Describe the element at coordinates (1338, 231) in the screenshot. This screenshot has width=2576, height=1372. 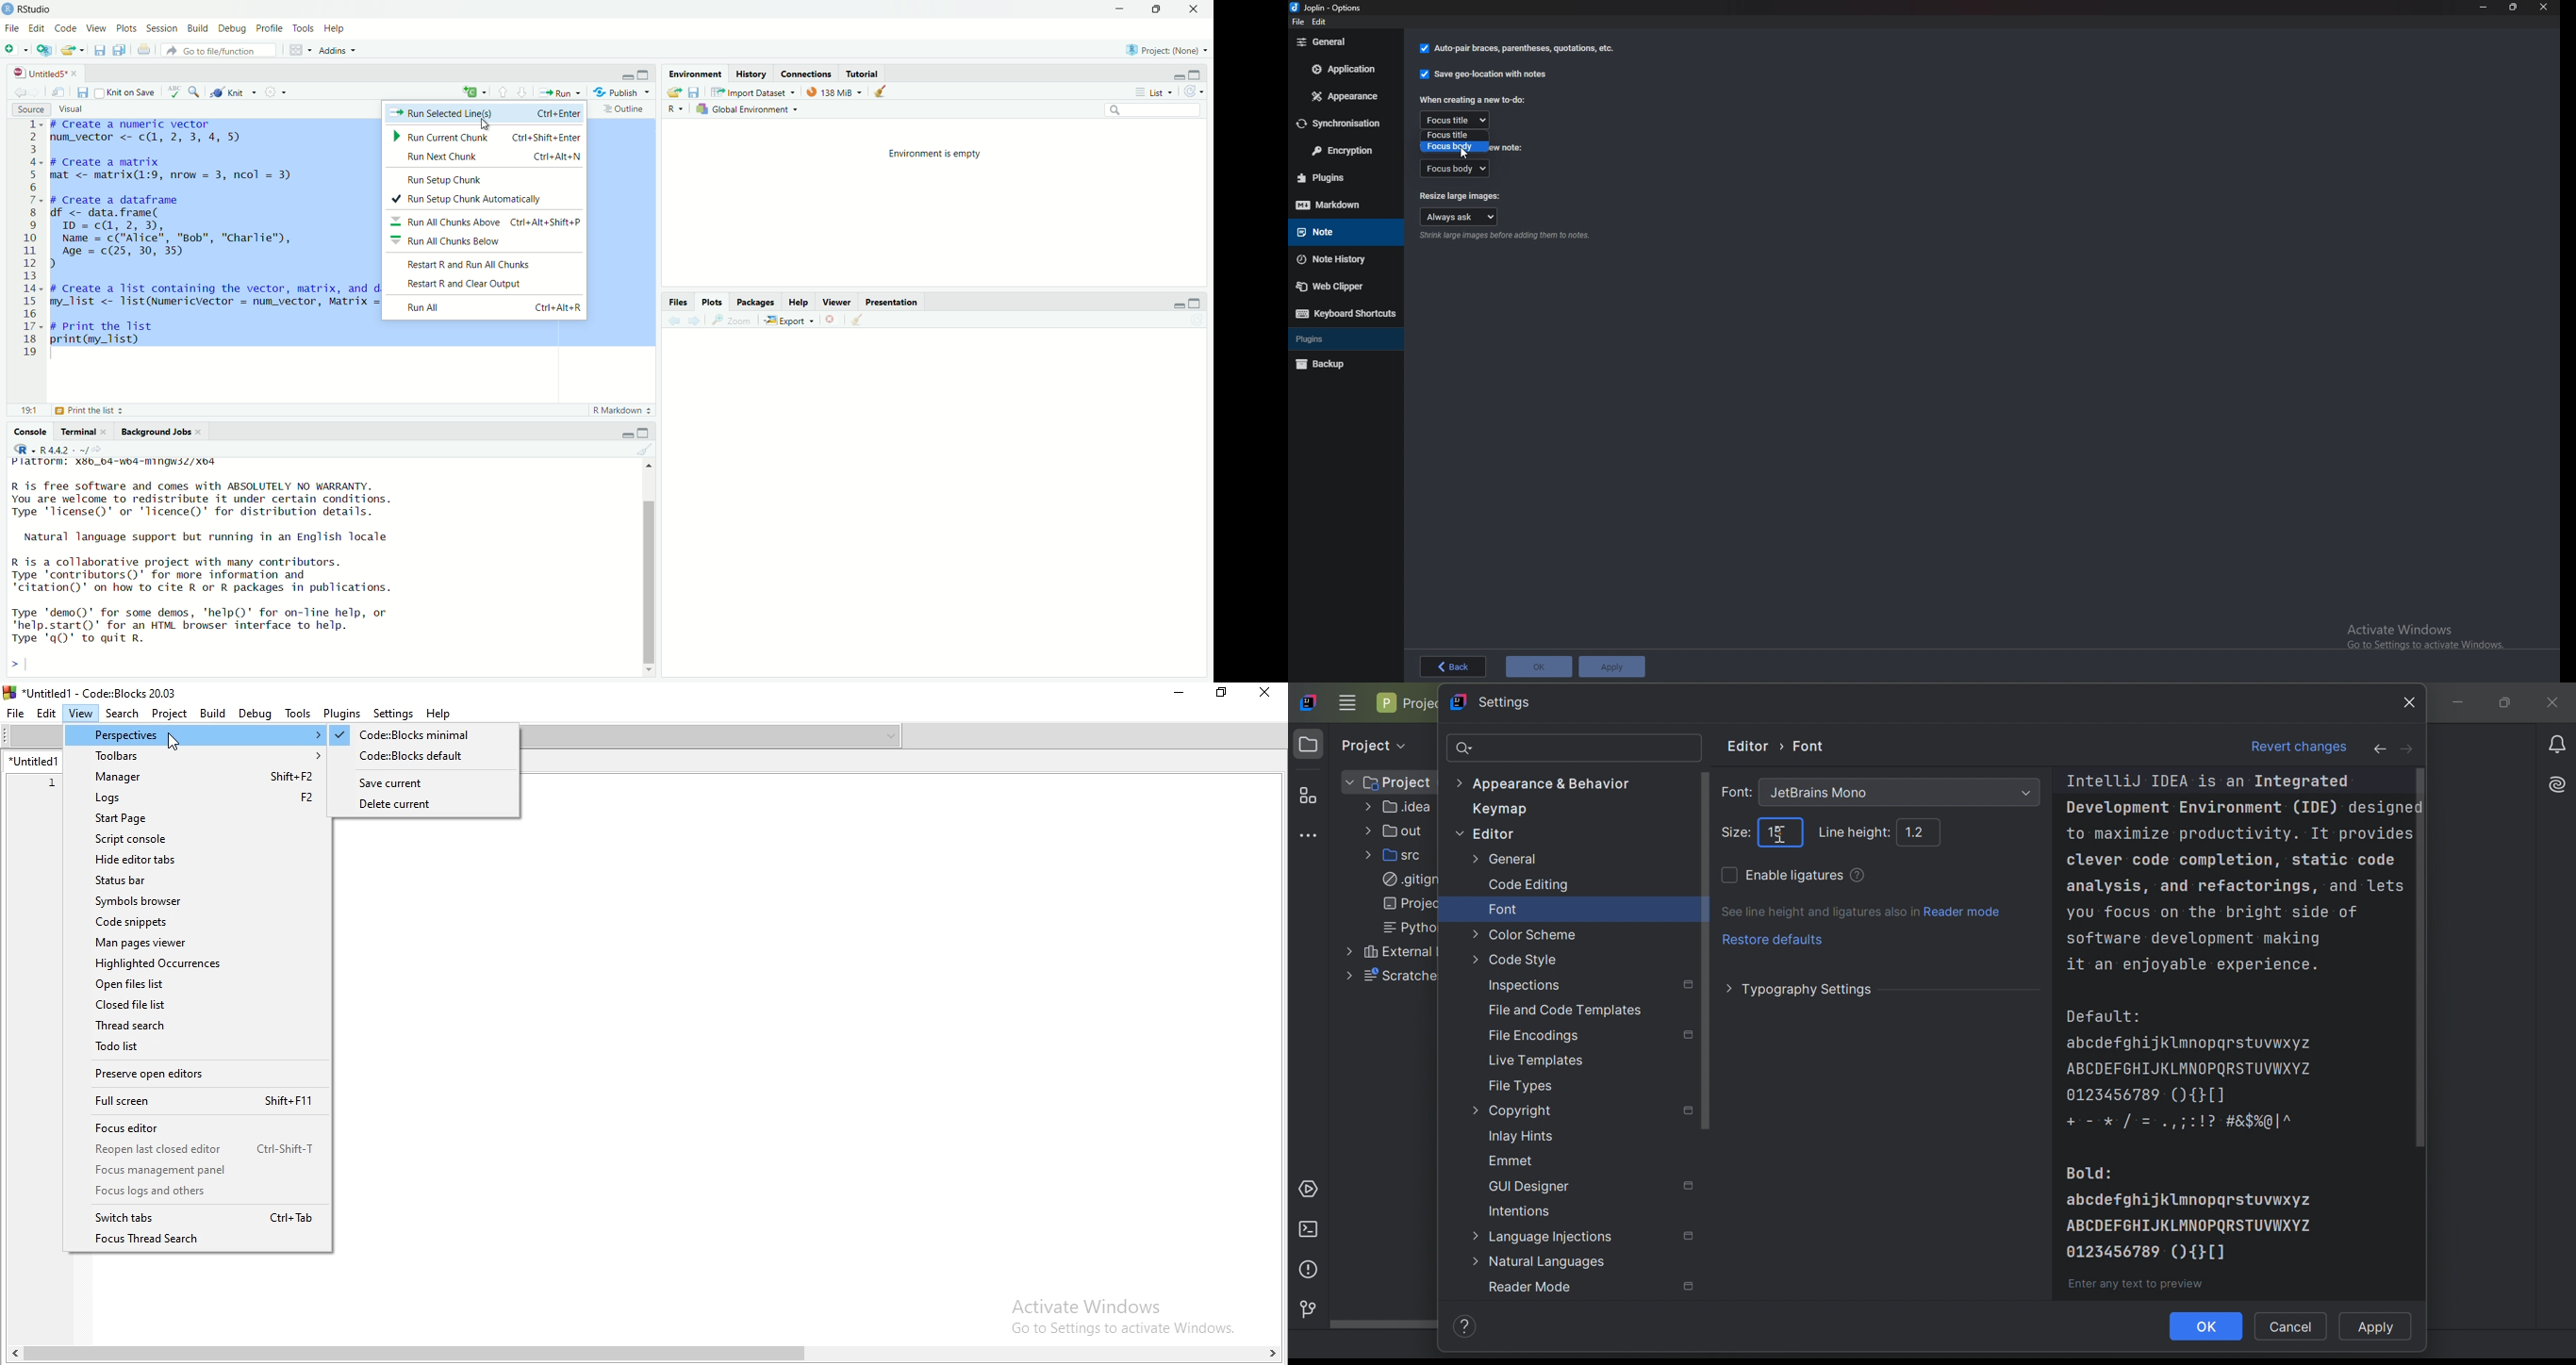
I see `note` at that location.